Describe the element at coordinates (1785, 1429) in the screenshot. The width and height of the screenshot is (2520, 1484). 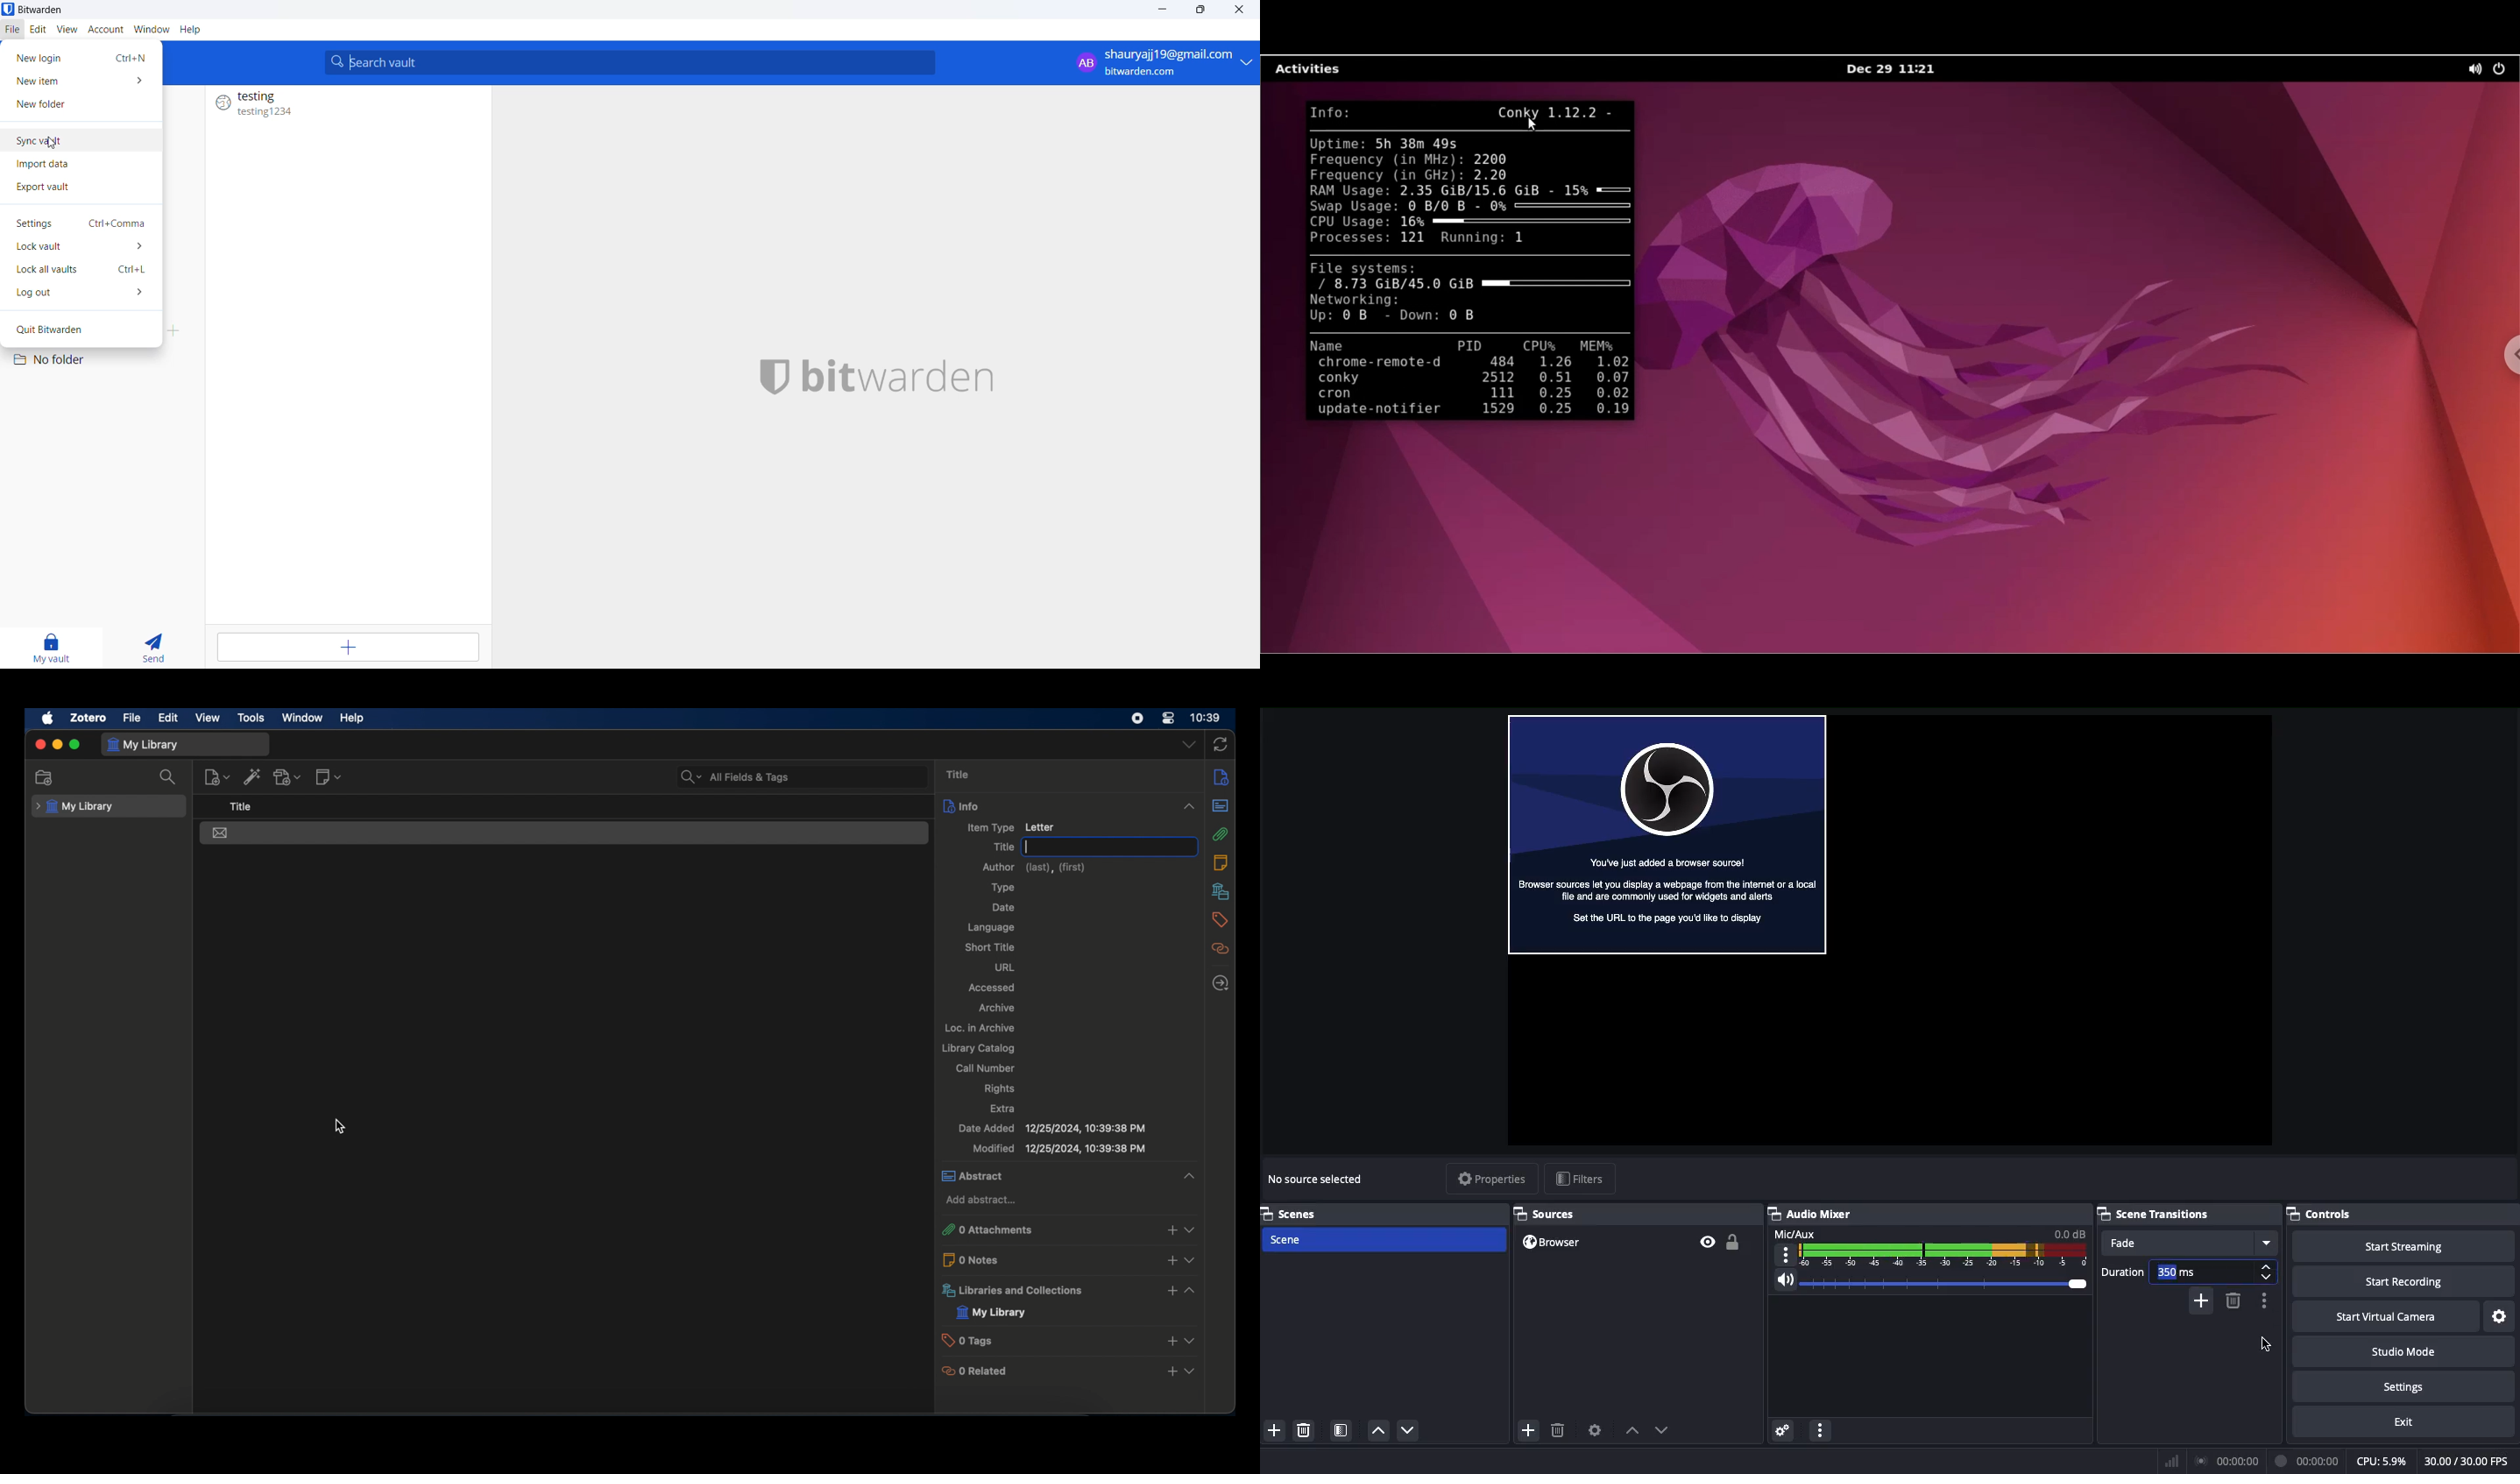
I see `Advanced audio menu` at that location.